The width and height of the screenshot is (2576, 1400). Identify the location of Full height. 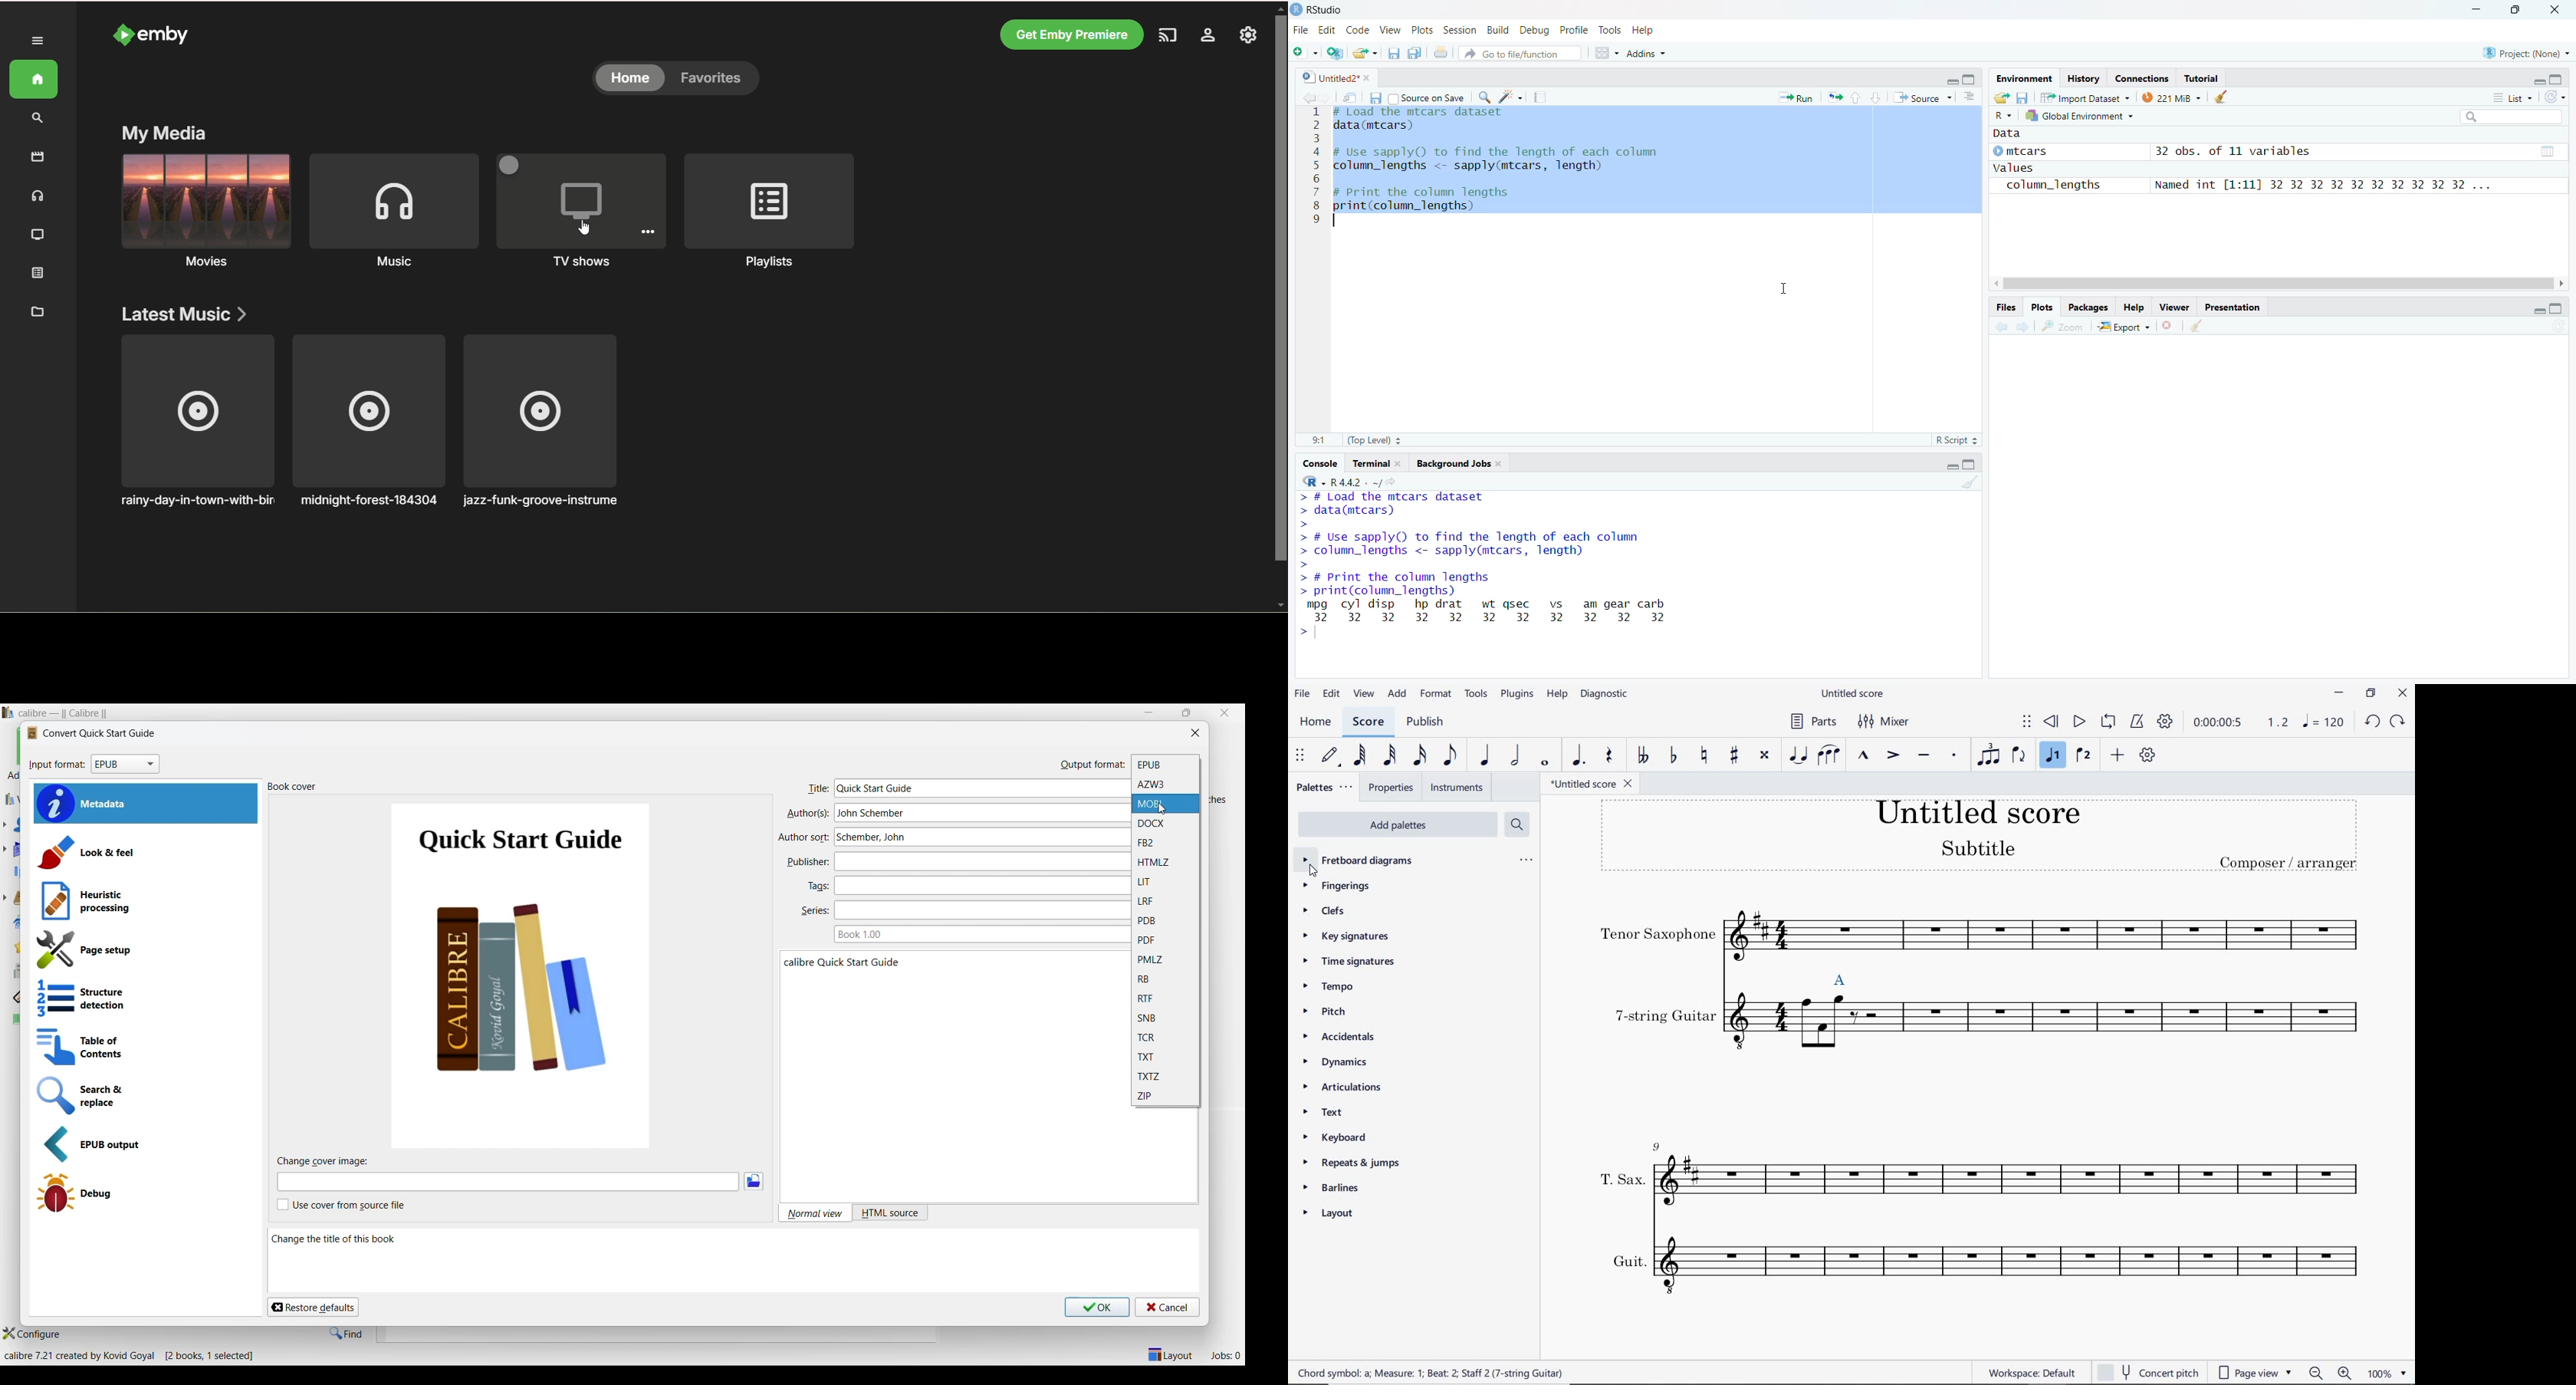
(1971, 79).